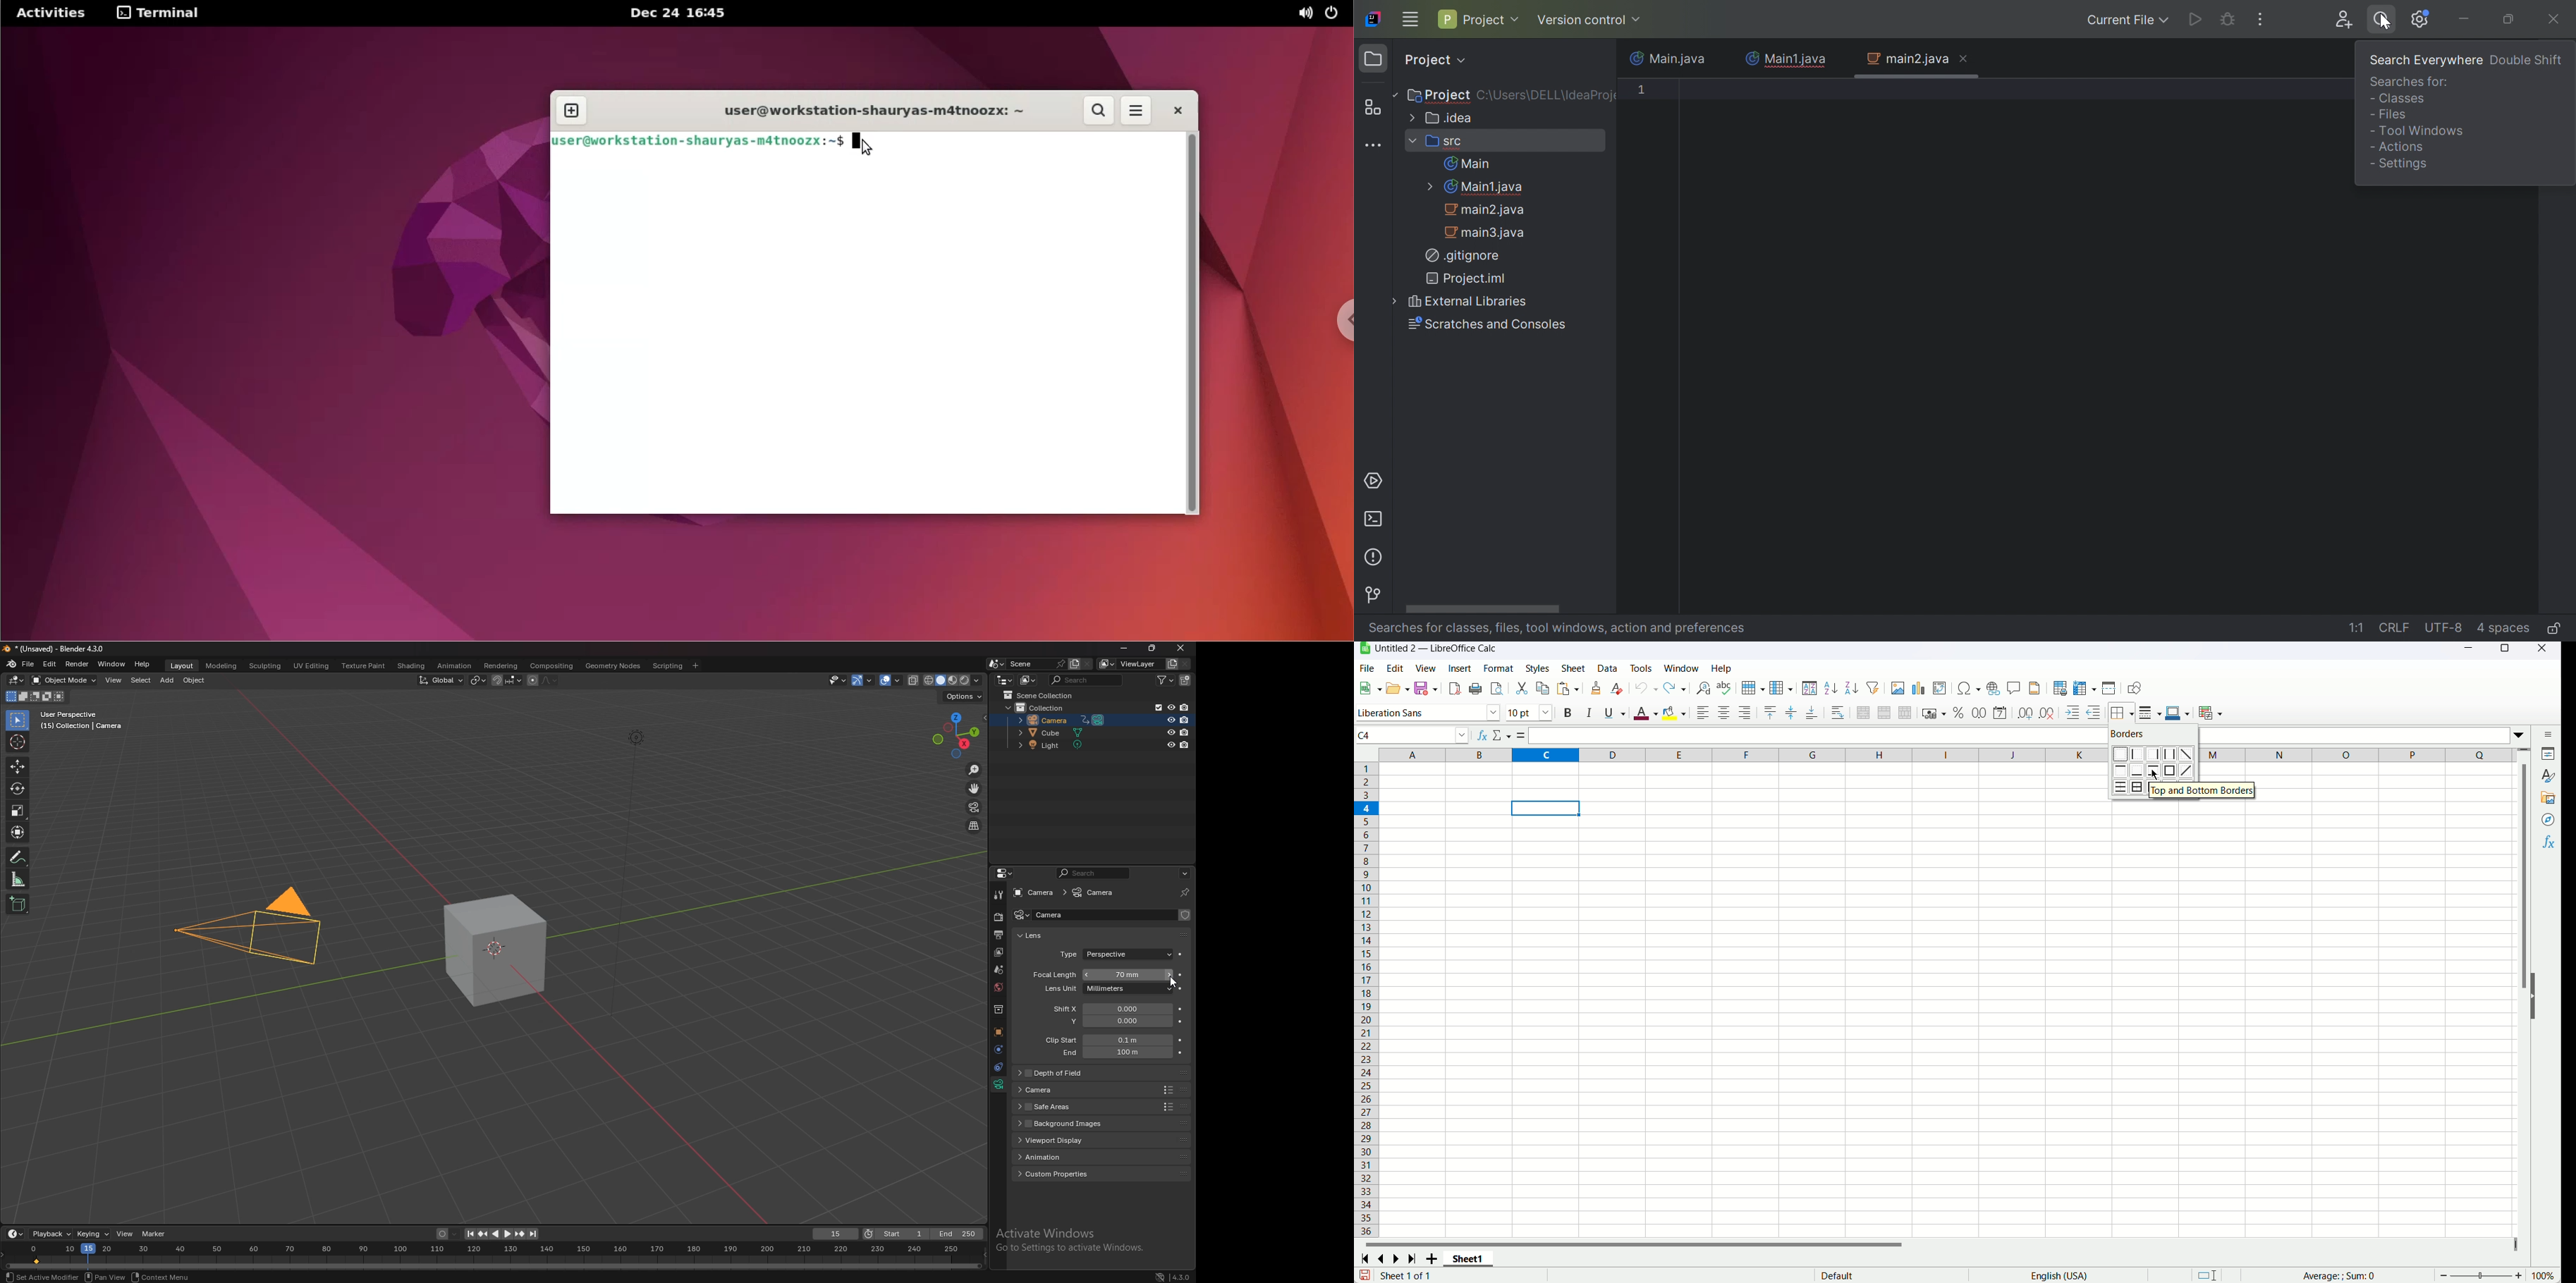 The image size is (2576, 1288). What do you see at coordinates (895, 1234) in the screenshot?
I see `start` at bounding box center [895, 1234].